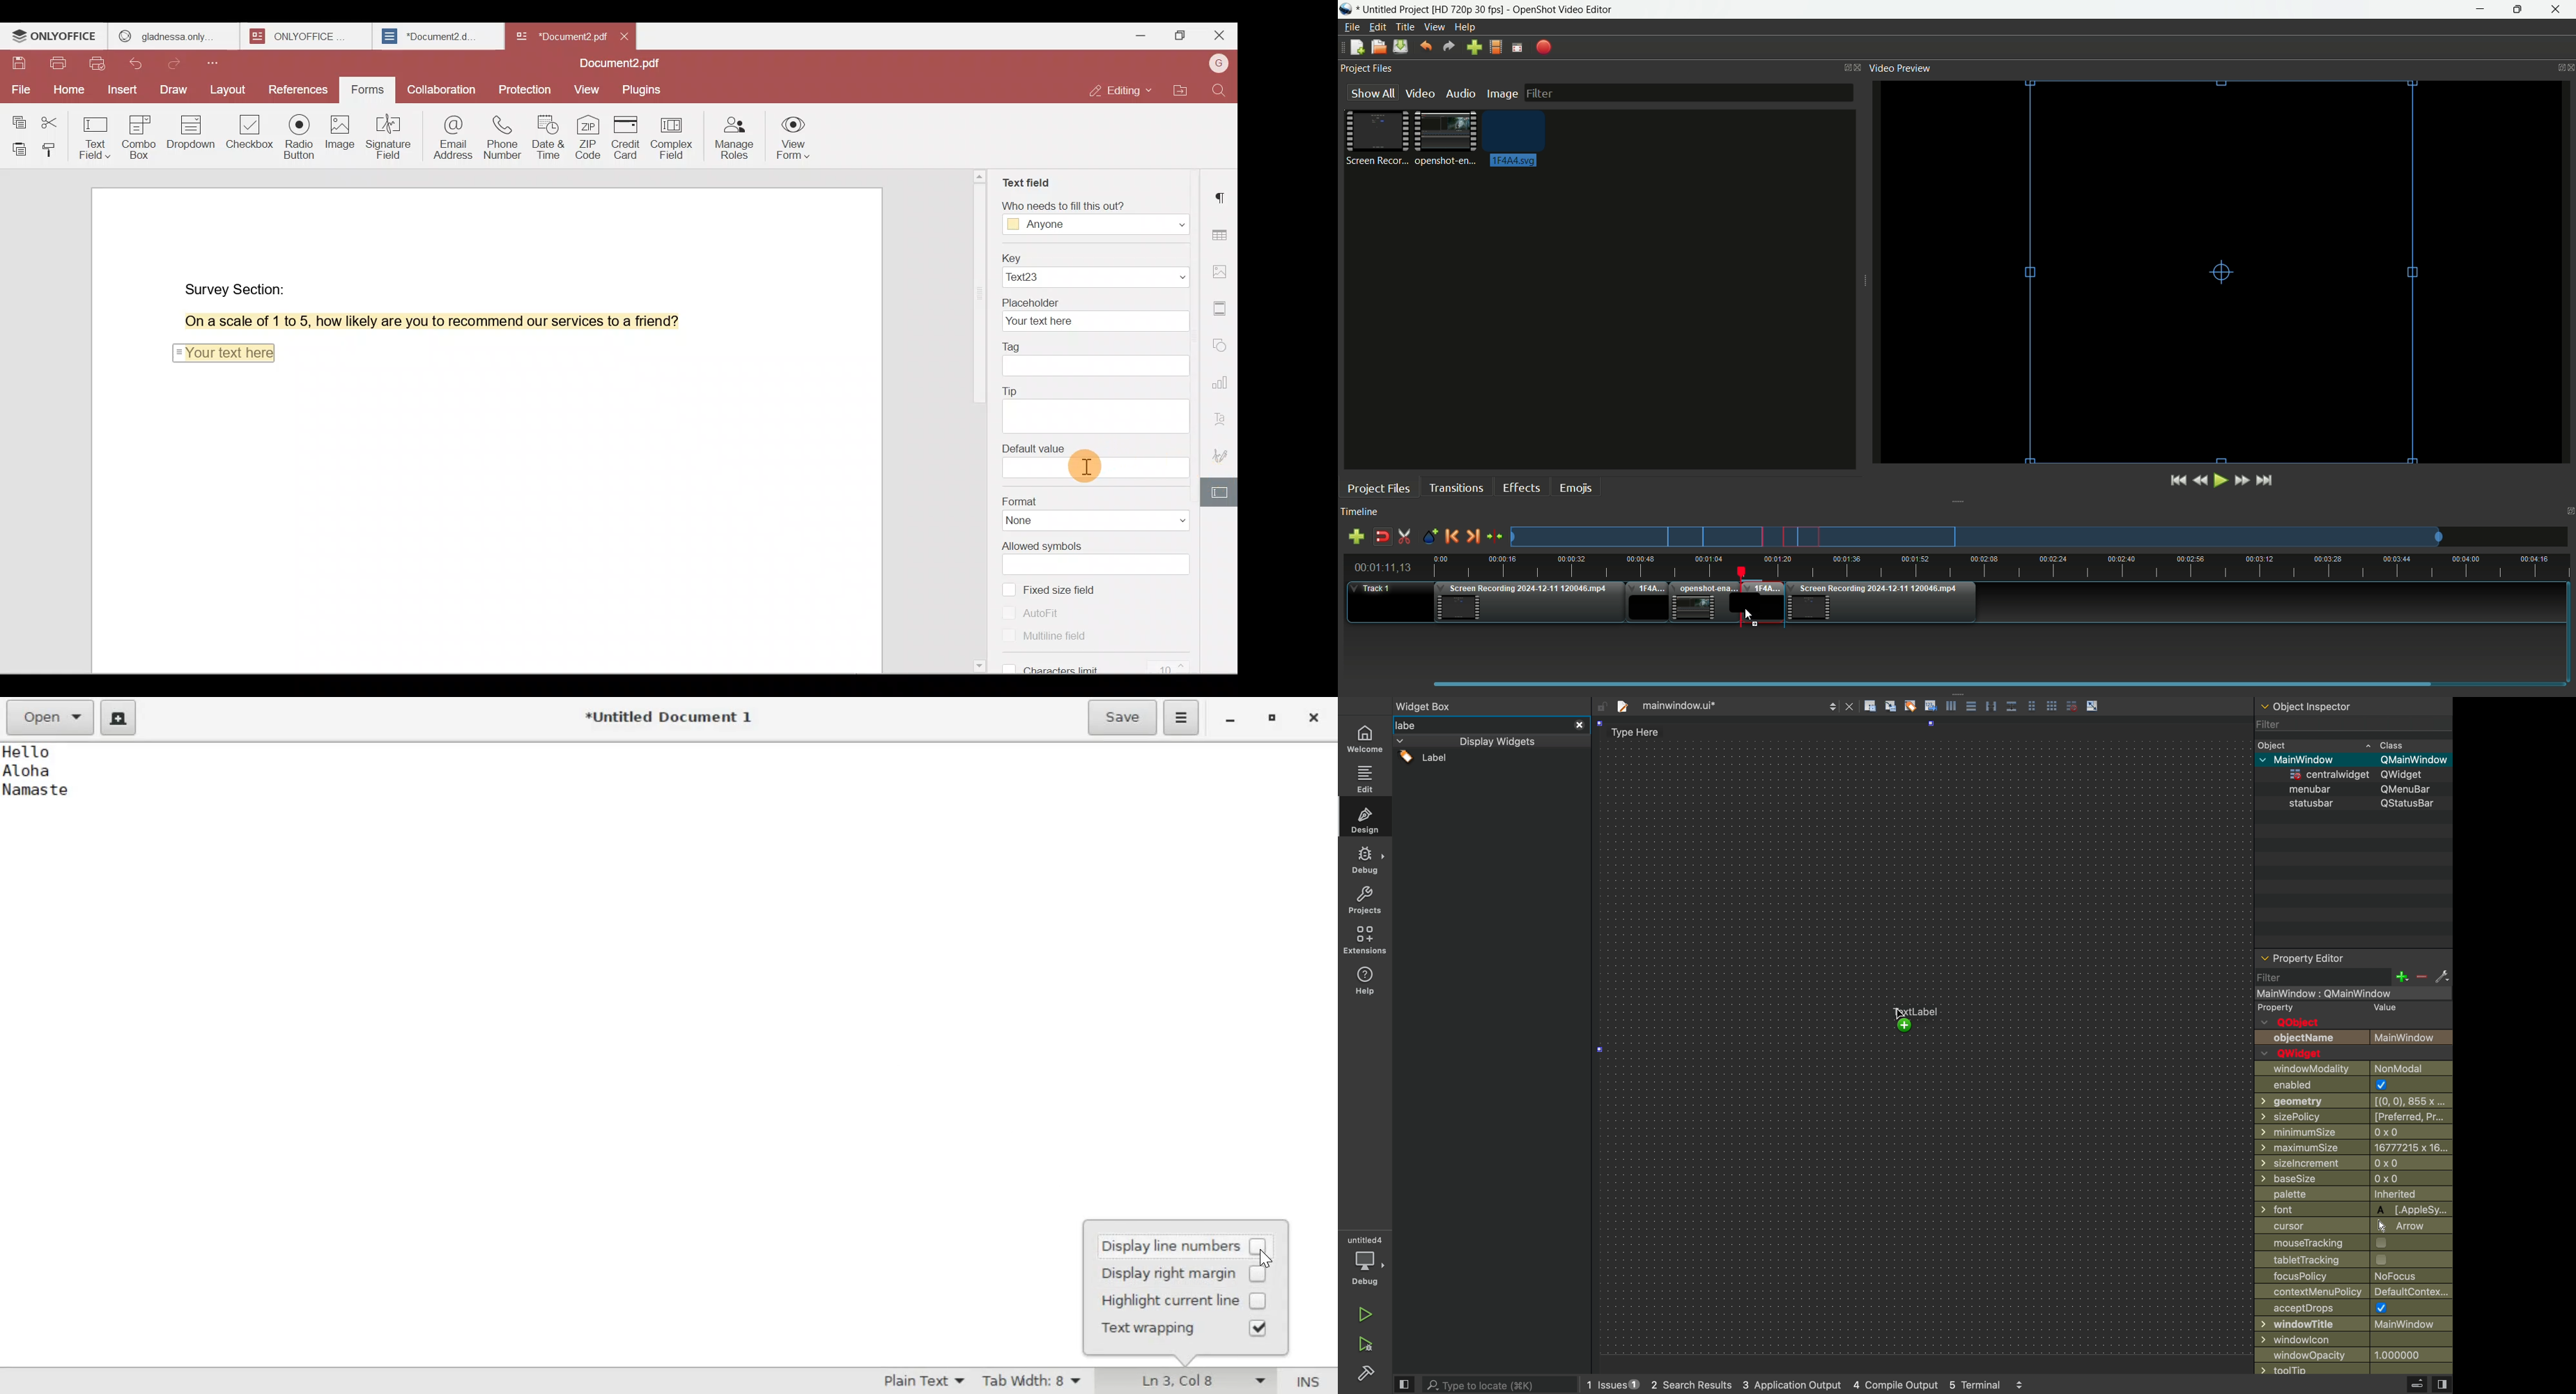 Image resolution: width=2576 pixels, height=1400 pixels. I want to click on Open file, so click(1378, 48).